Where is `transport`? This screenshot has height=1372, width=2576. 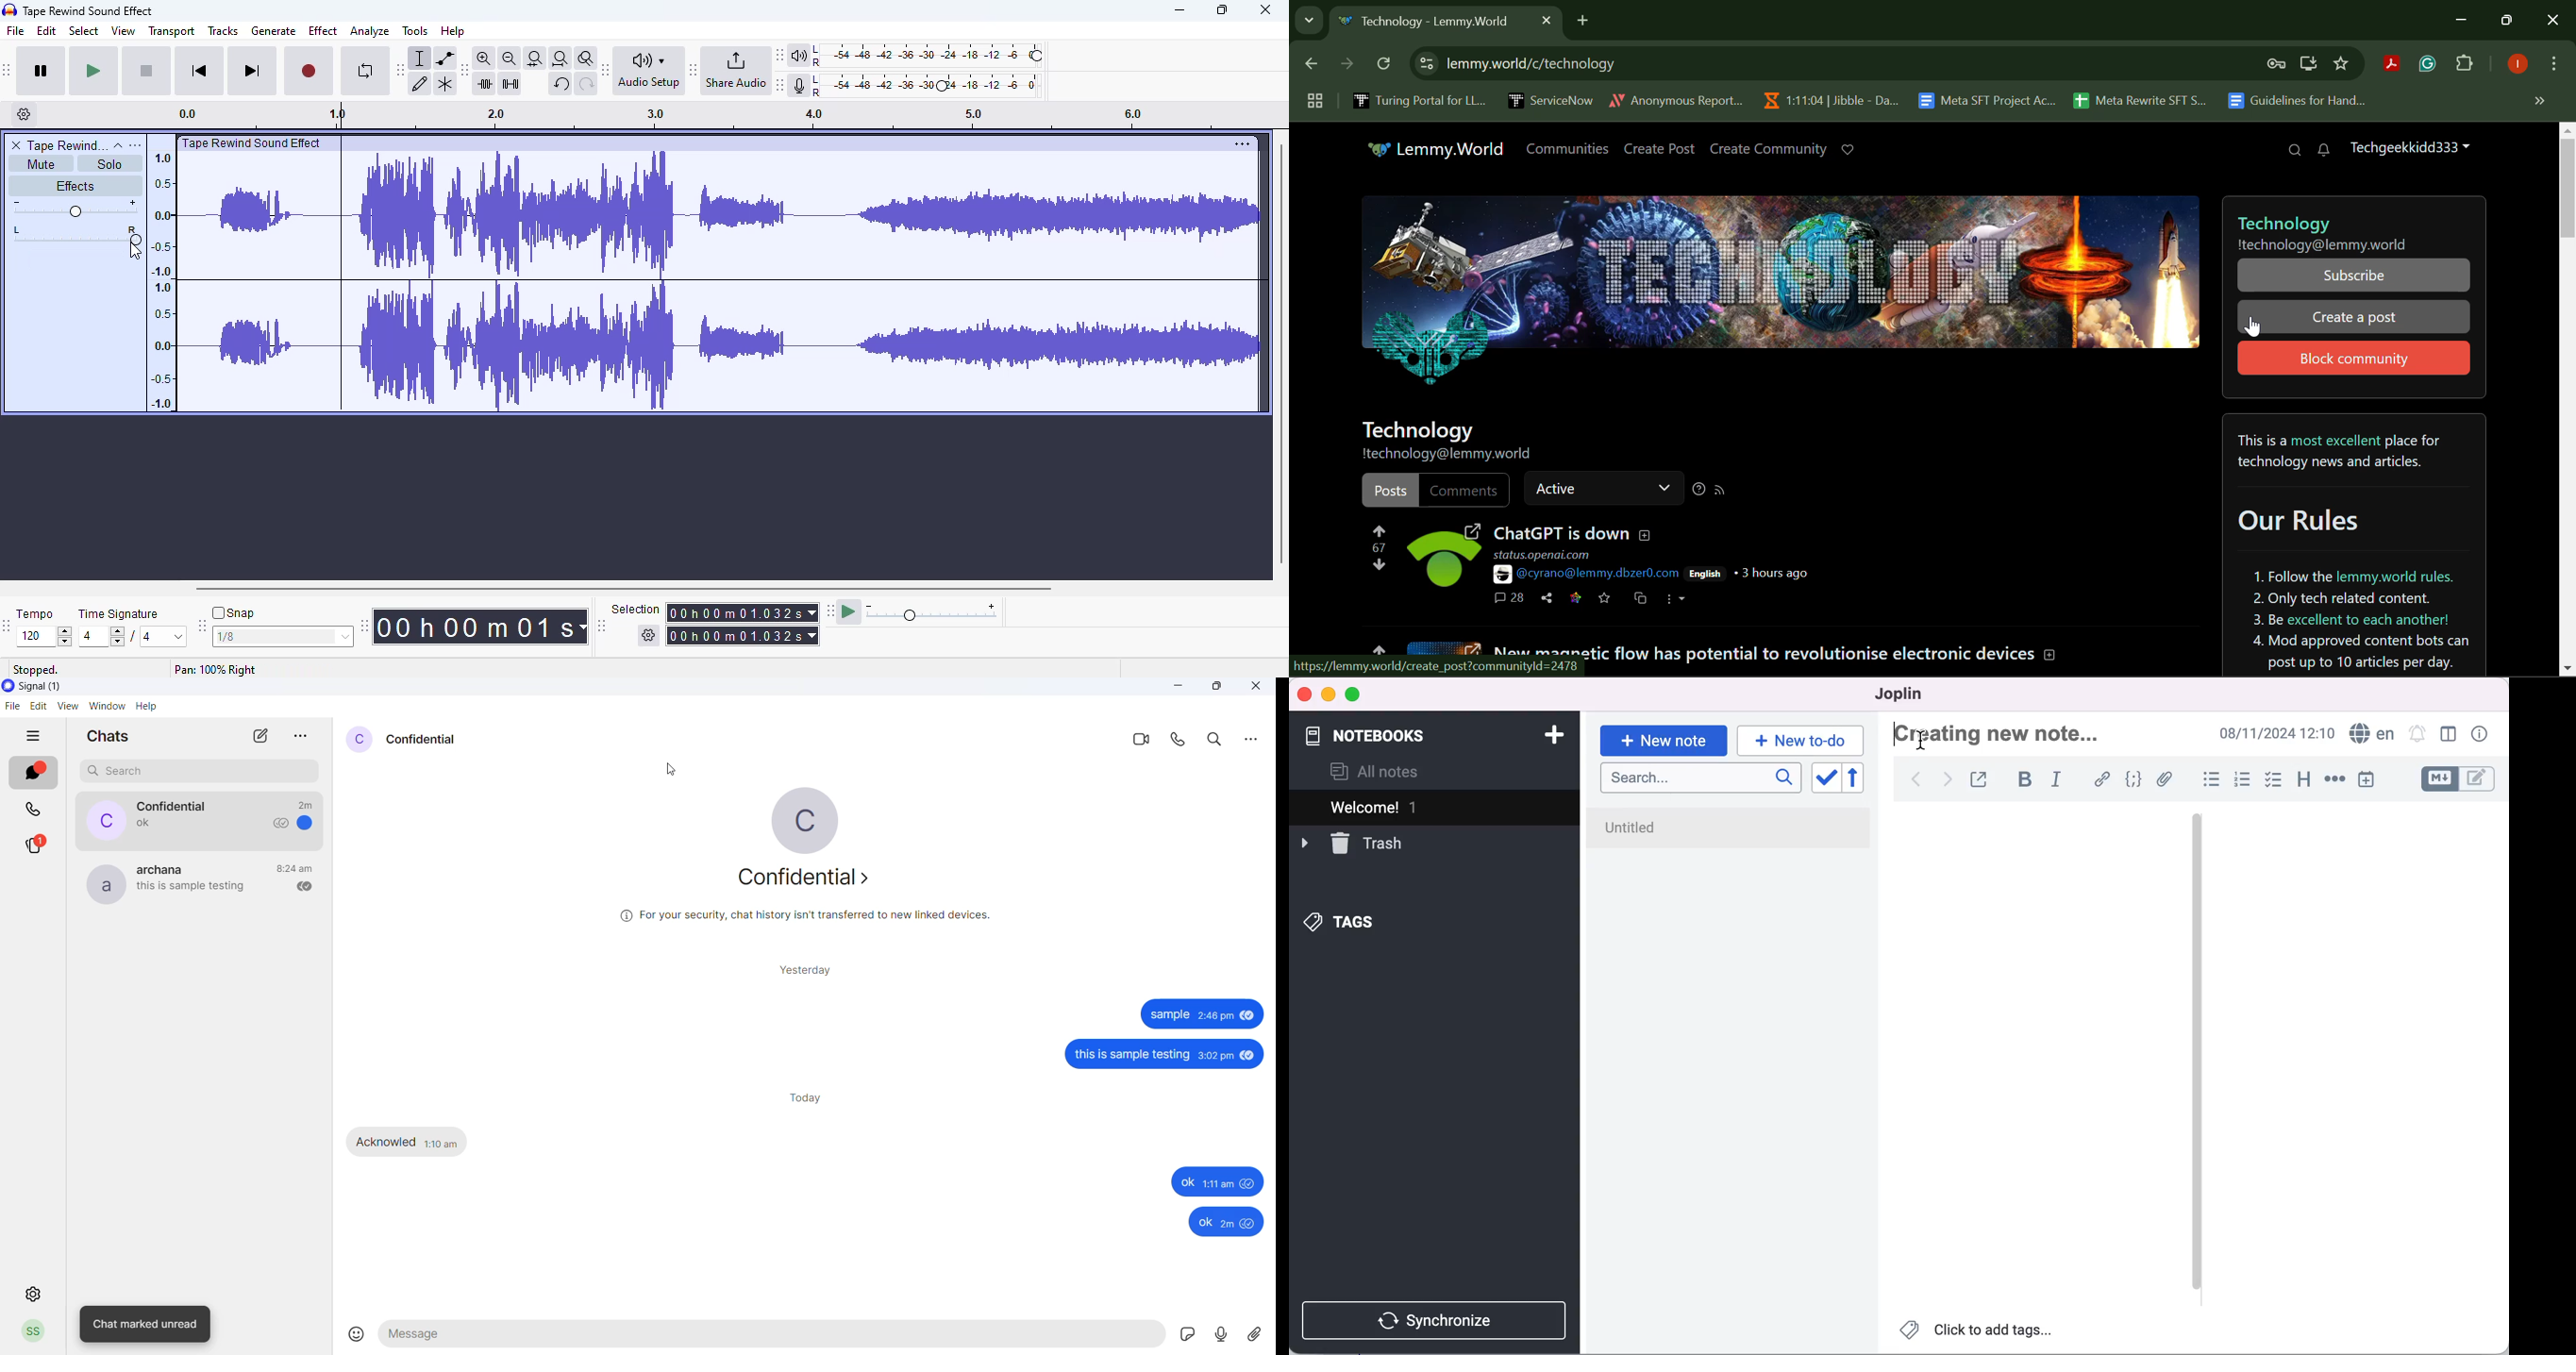
transport is located at coordinates (172, 31).